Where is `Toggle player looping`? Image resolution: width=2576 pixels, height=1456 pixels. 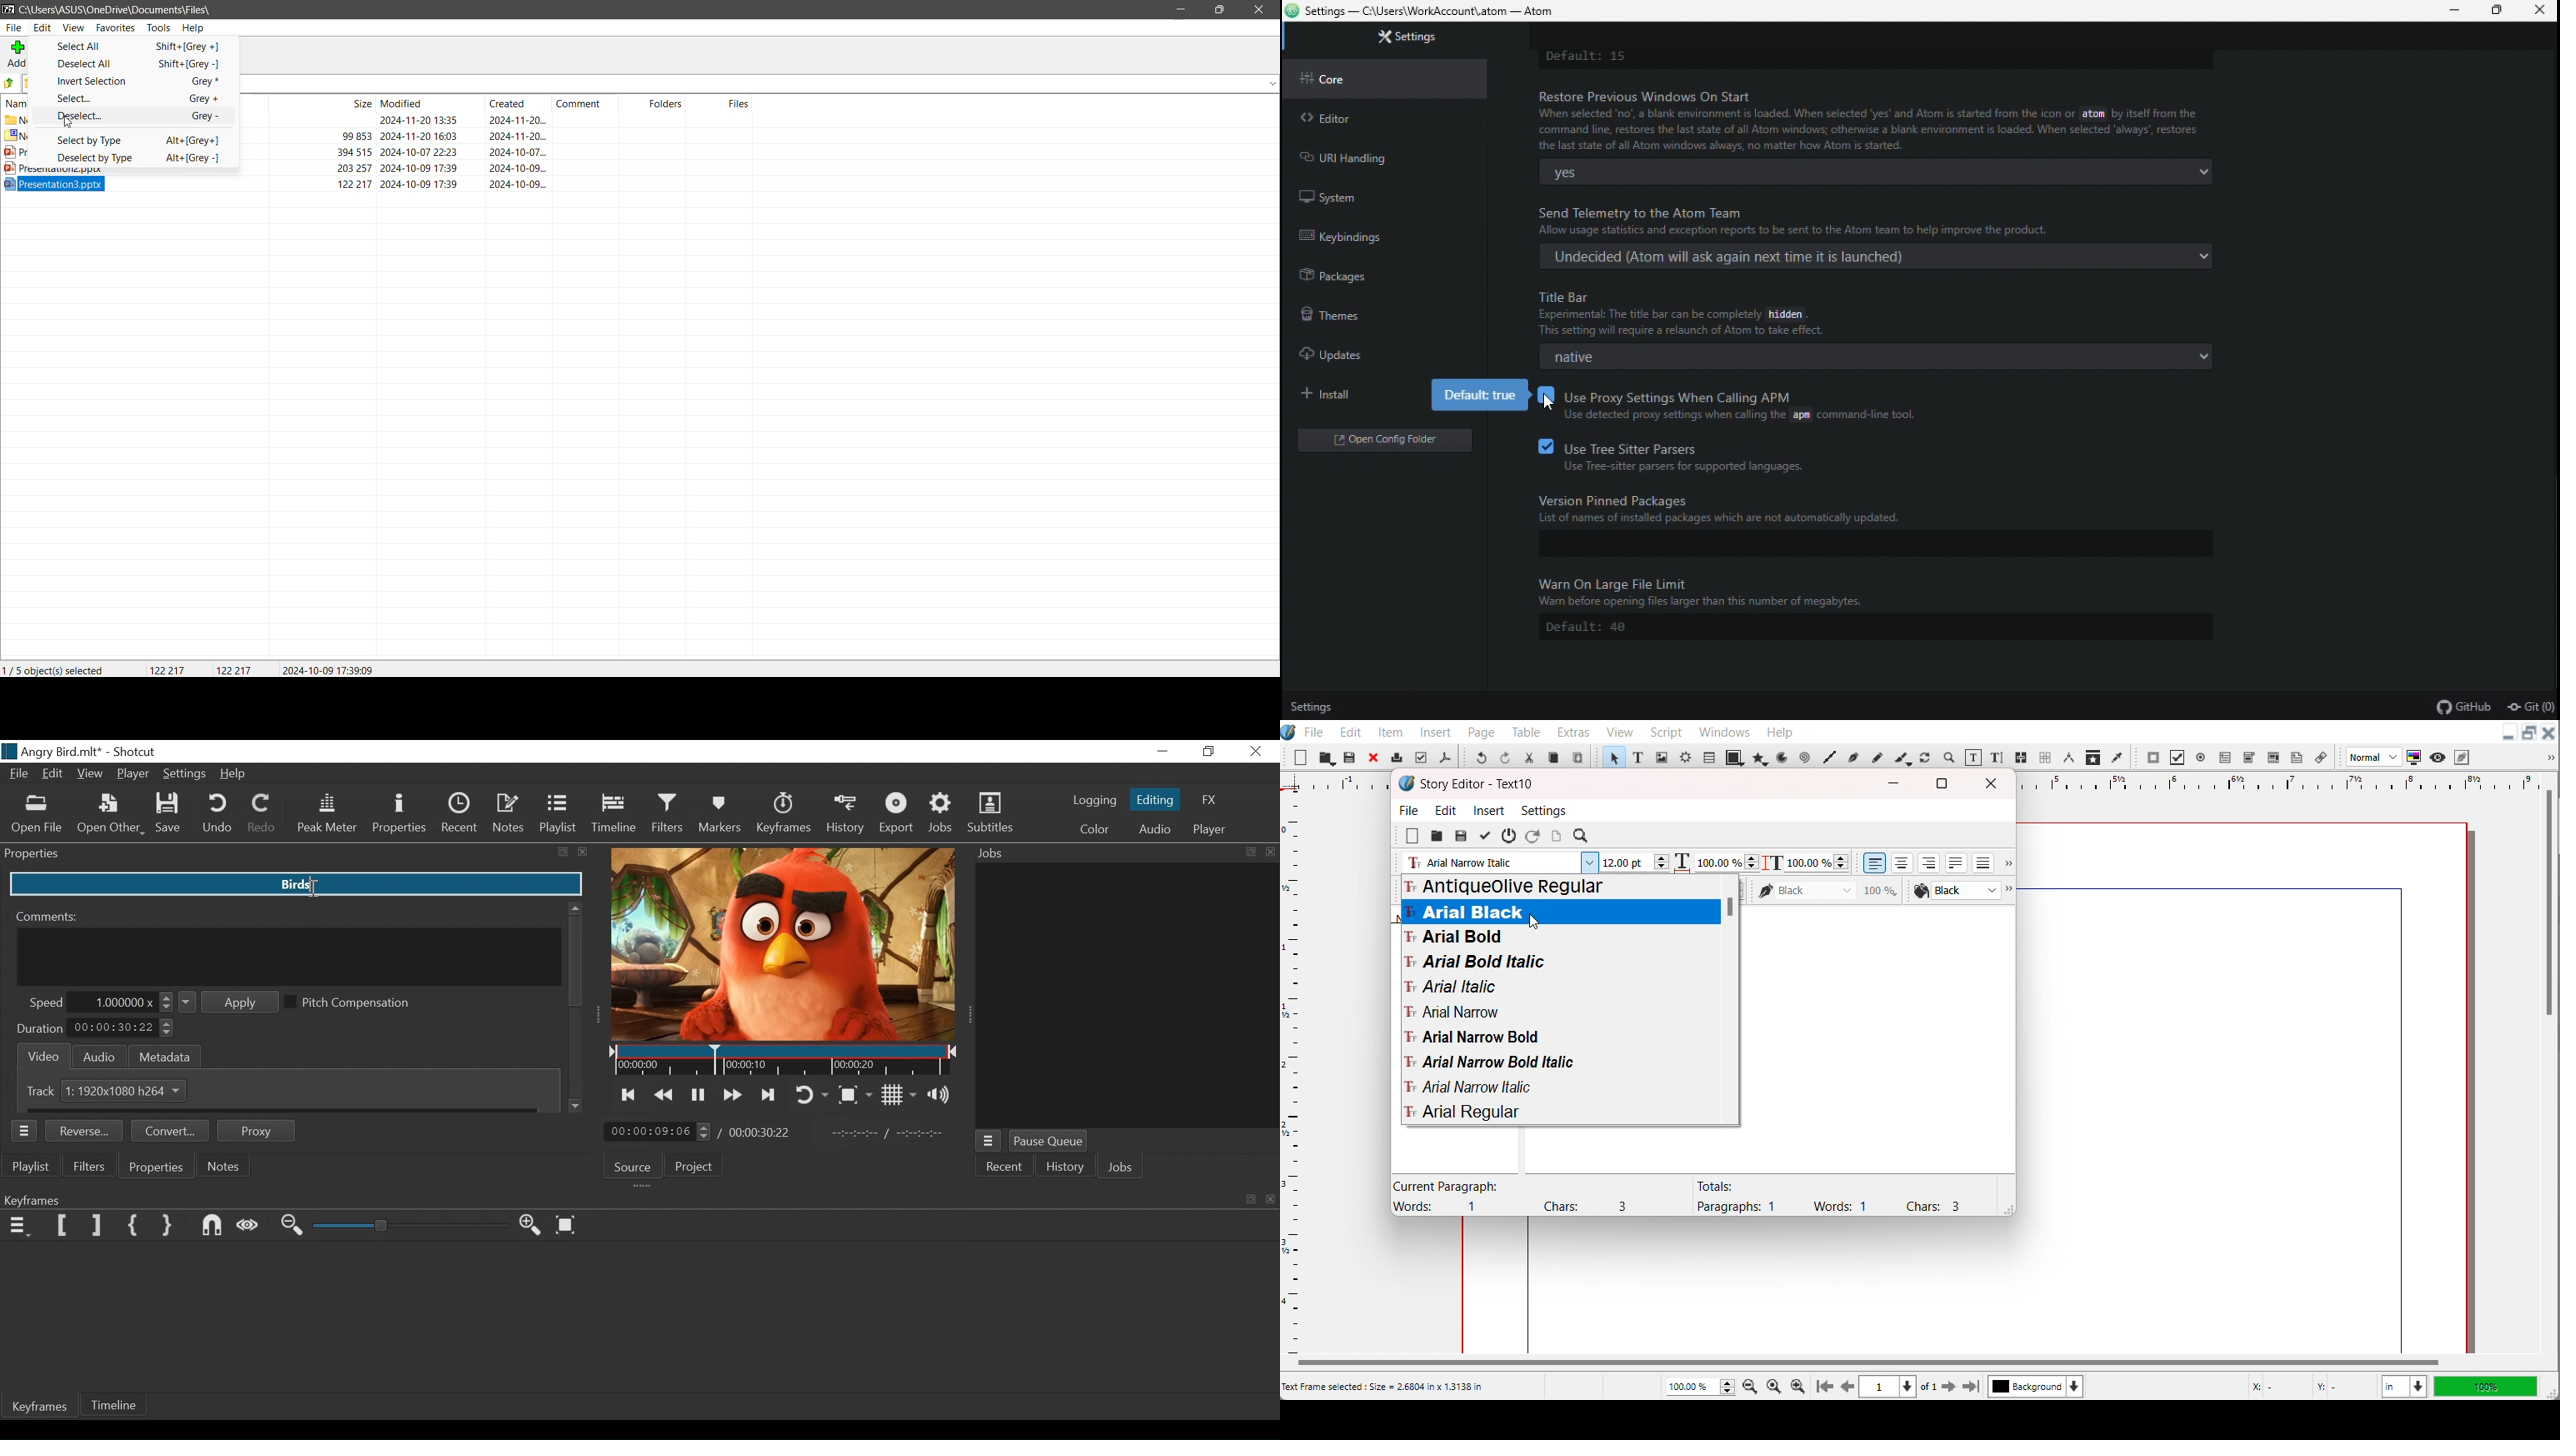 Toggle player looping is located at coordinates (813, 1095).